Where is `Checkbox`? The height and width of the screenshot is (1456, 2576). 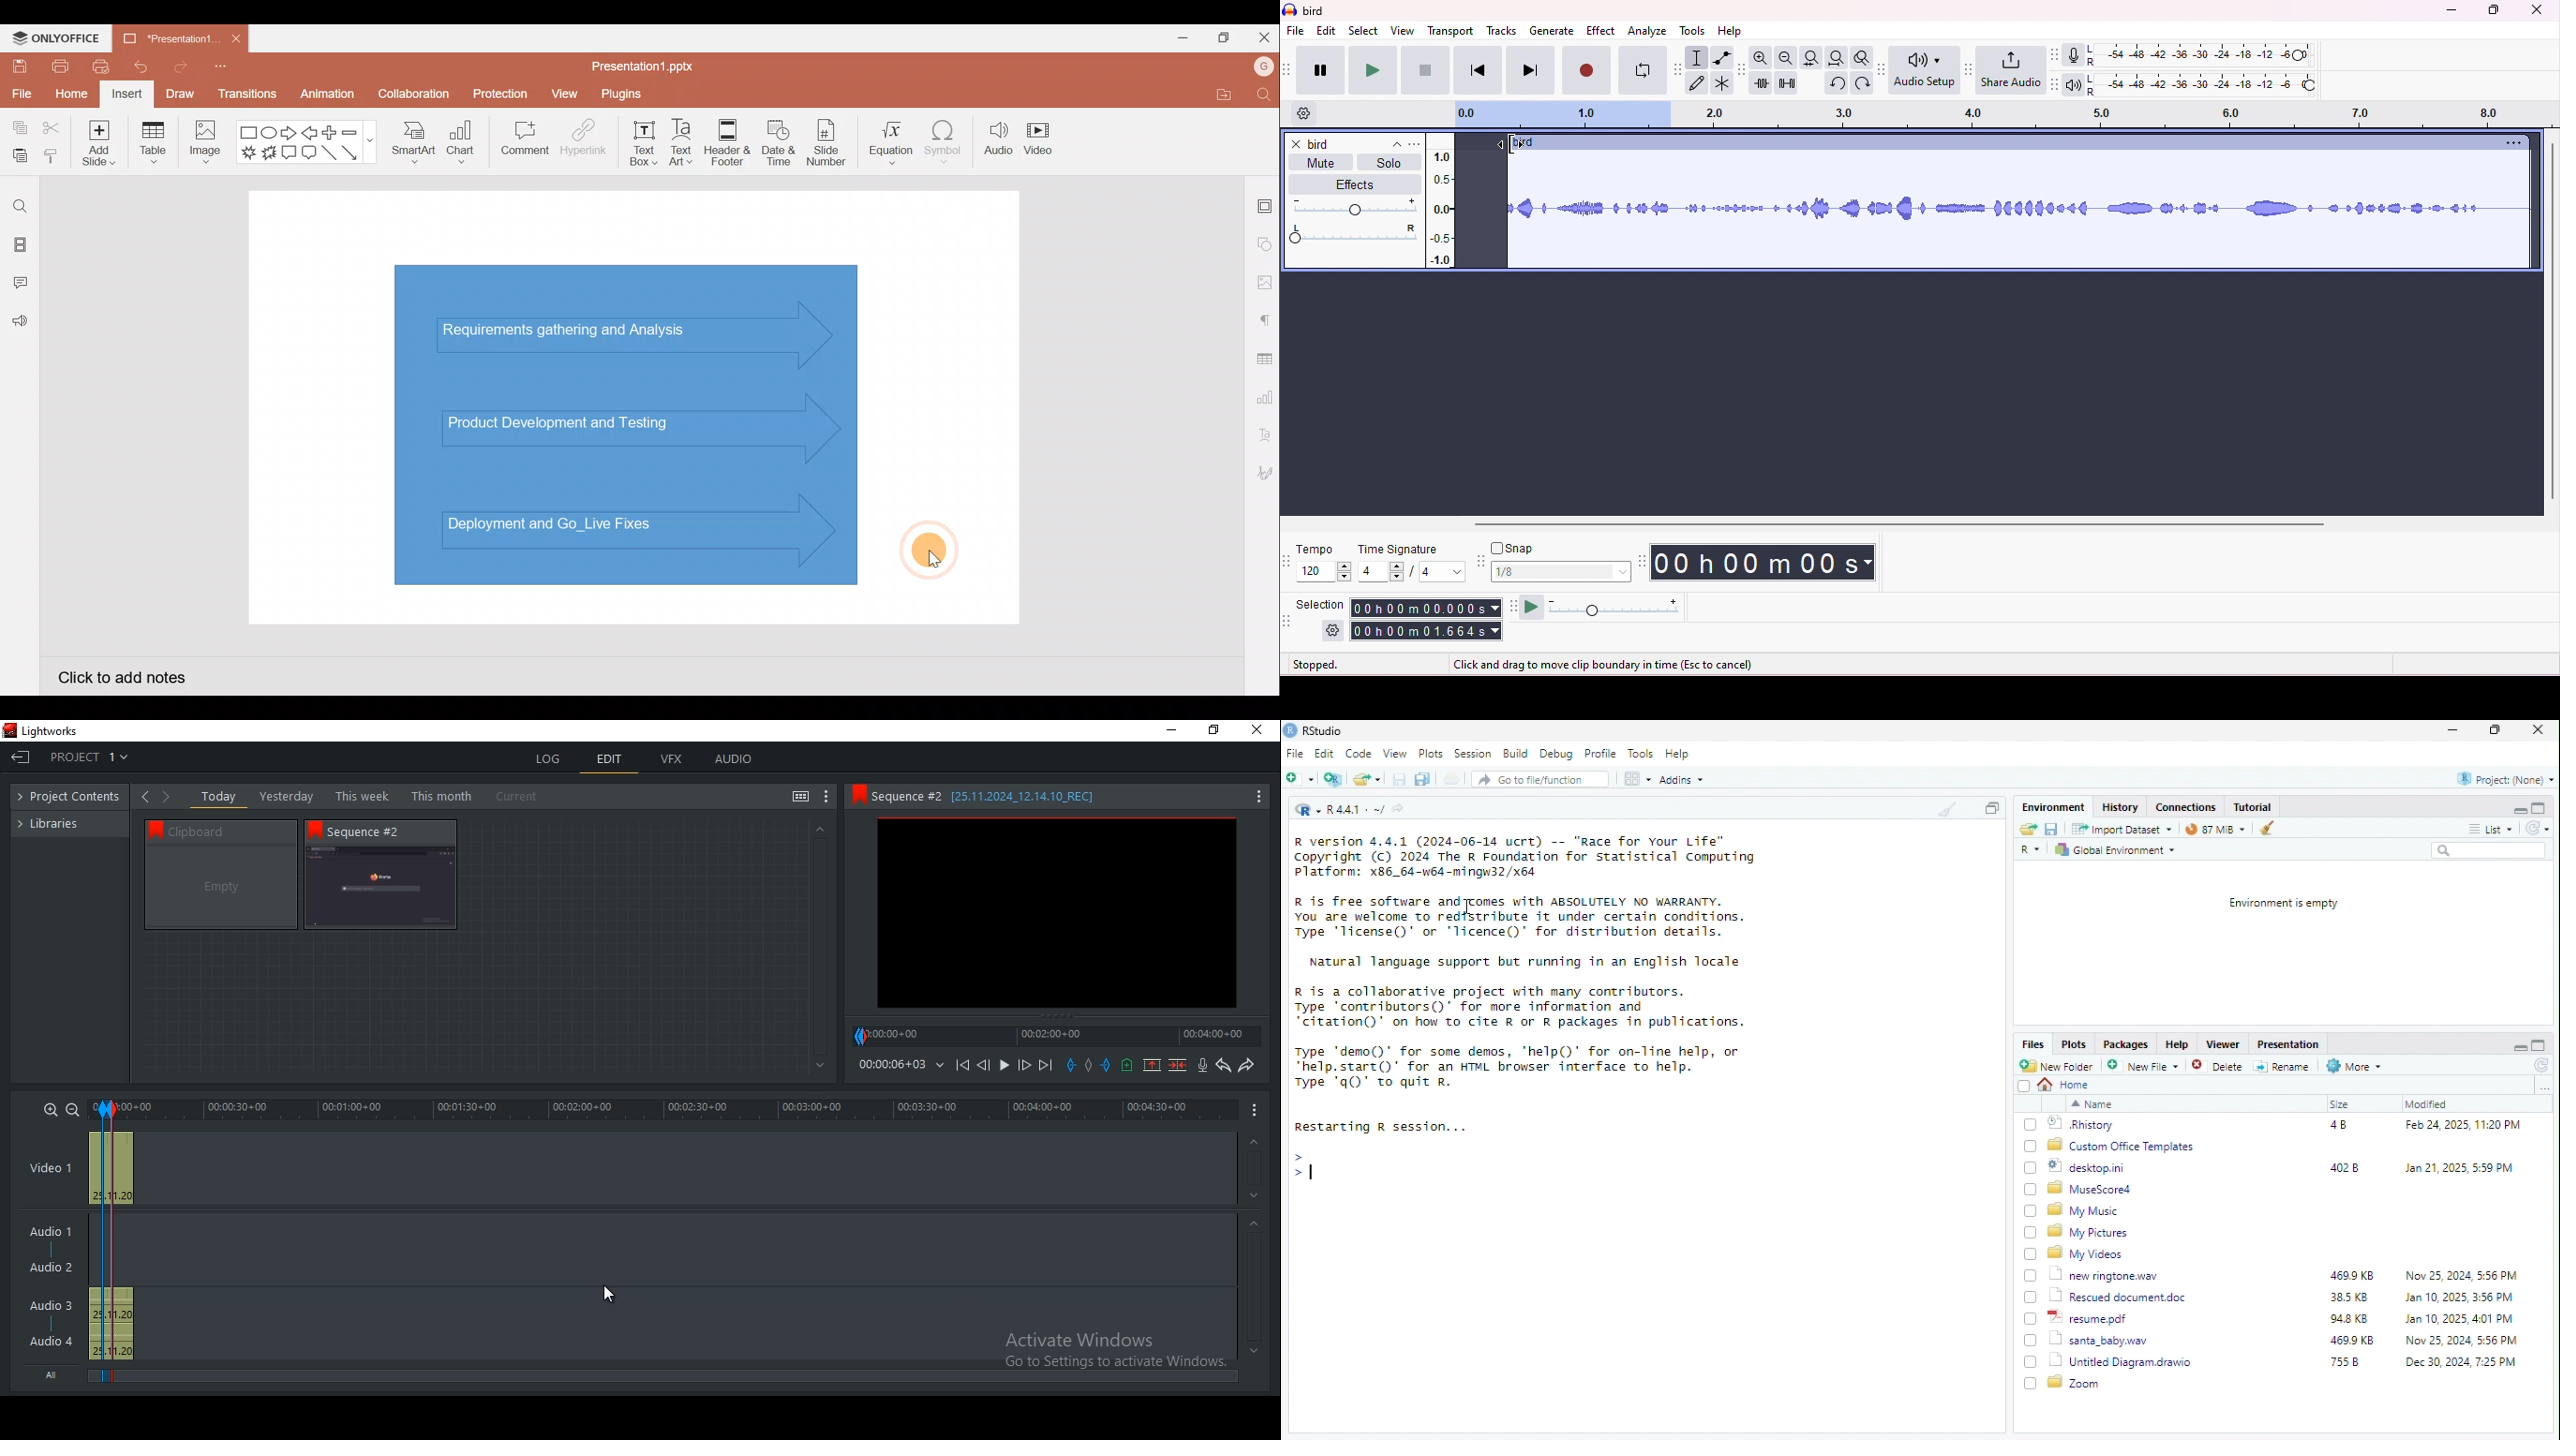
Checkbox is located at coordinates (2031, 1254).